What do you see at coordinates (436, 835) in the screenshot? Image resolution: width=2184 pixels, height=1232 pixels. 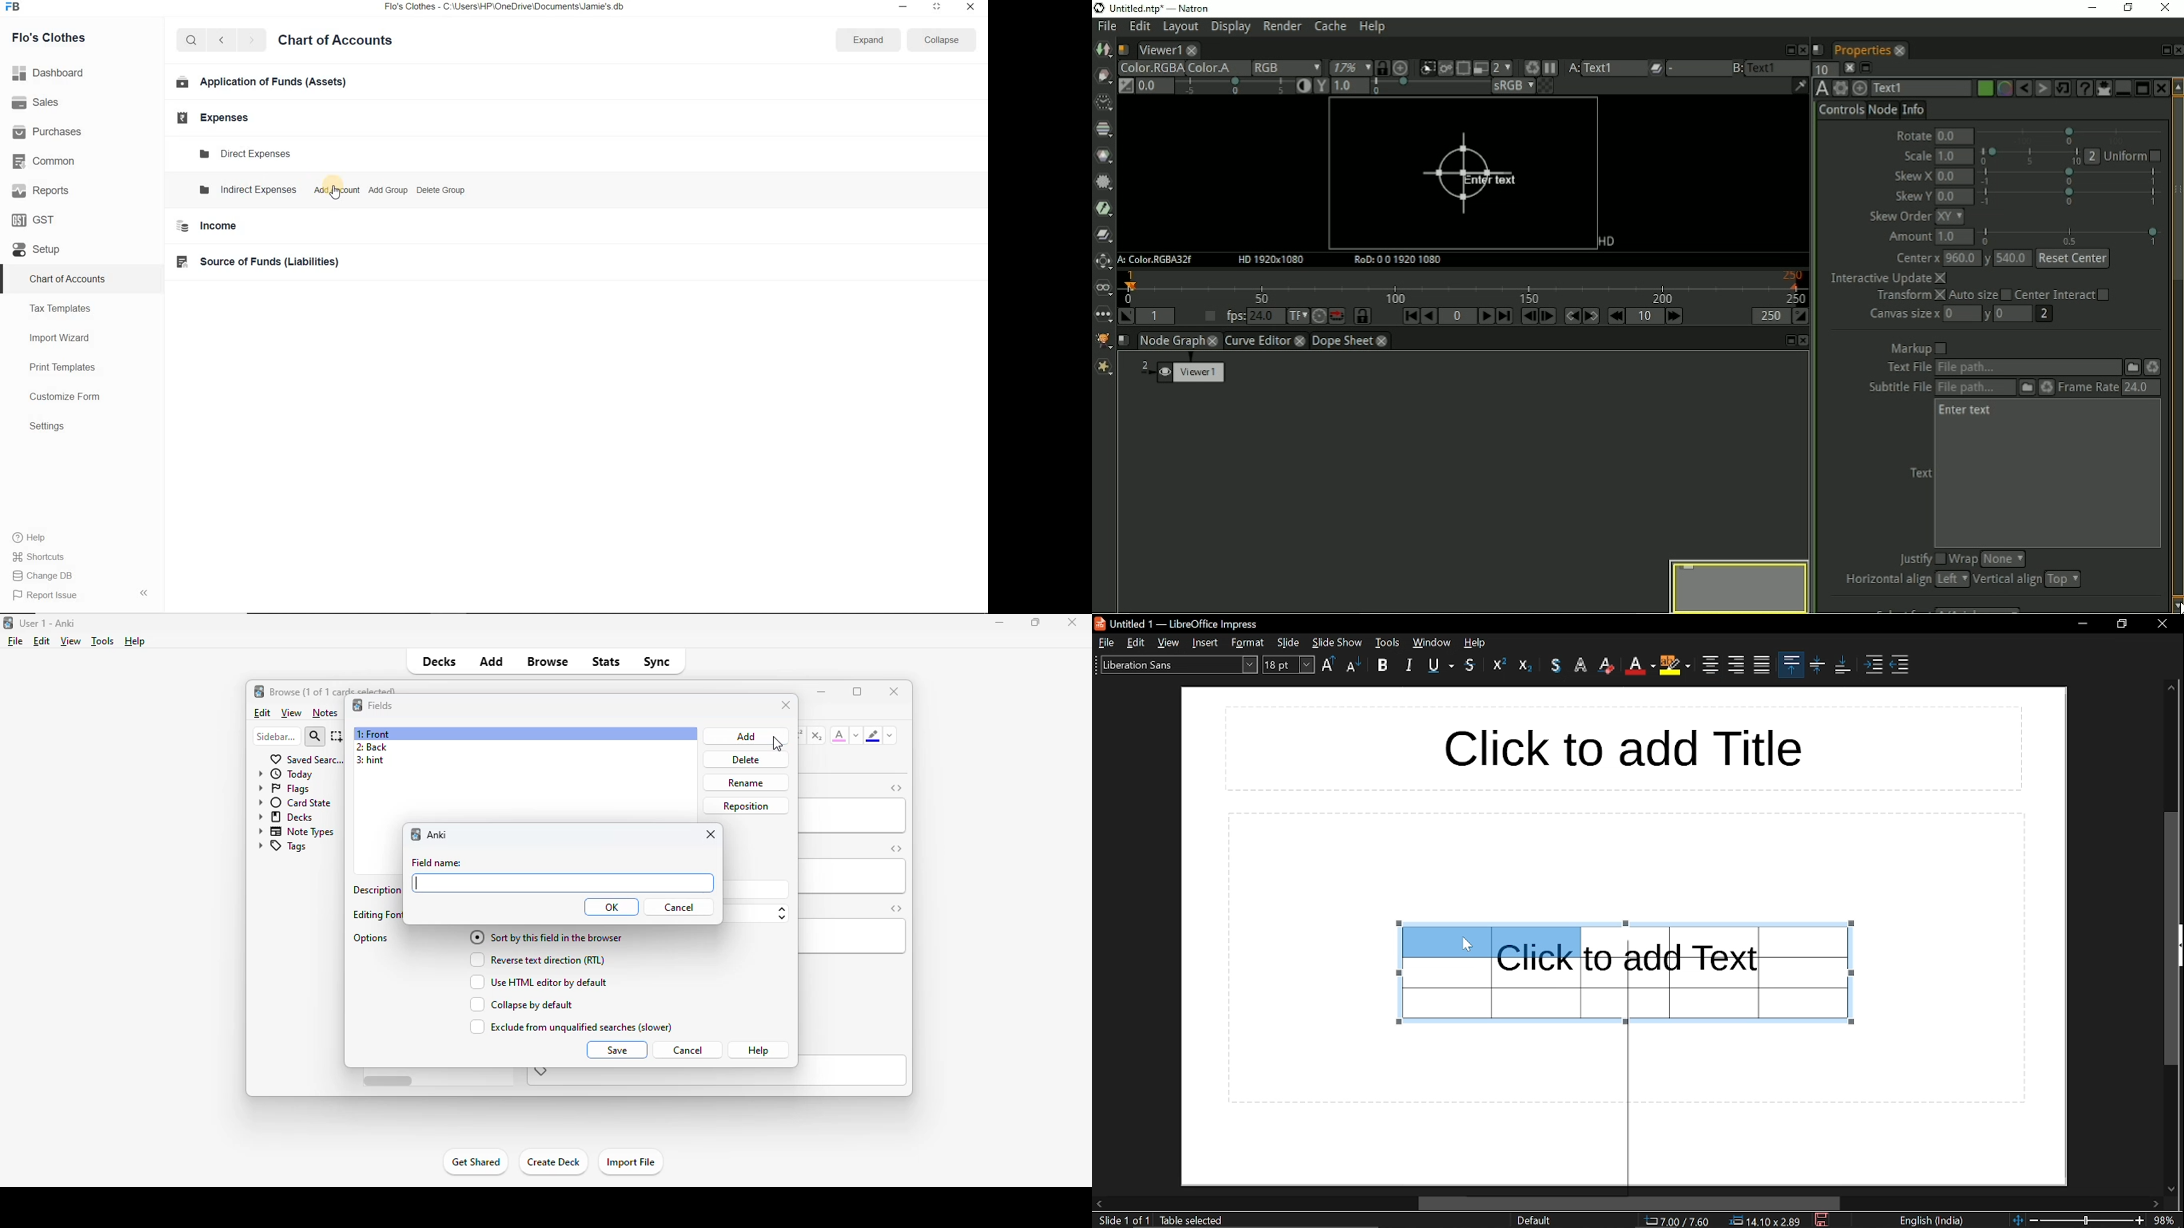 I see `anki` at bounding box center [436, 835].